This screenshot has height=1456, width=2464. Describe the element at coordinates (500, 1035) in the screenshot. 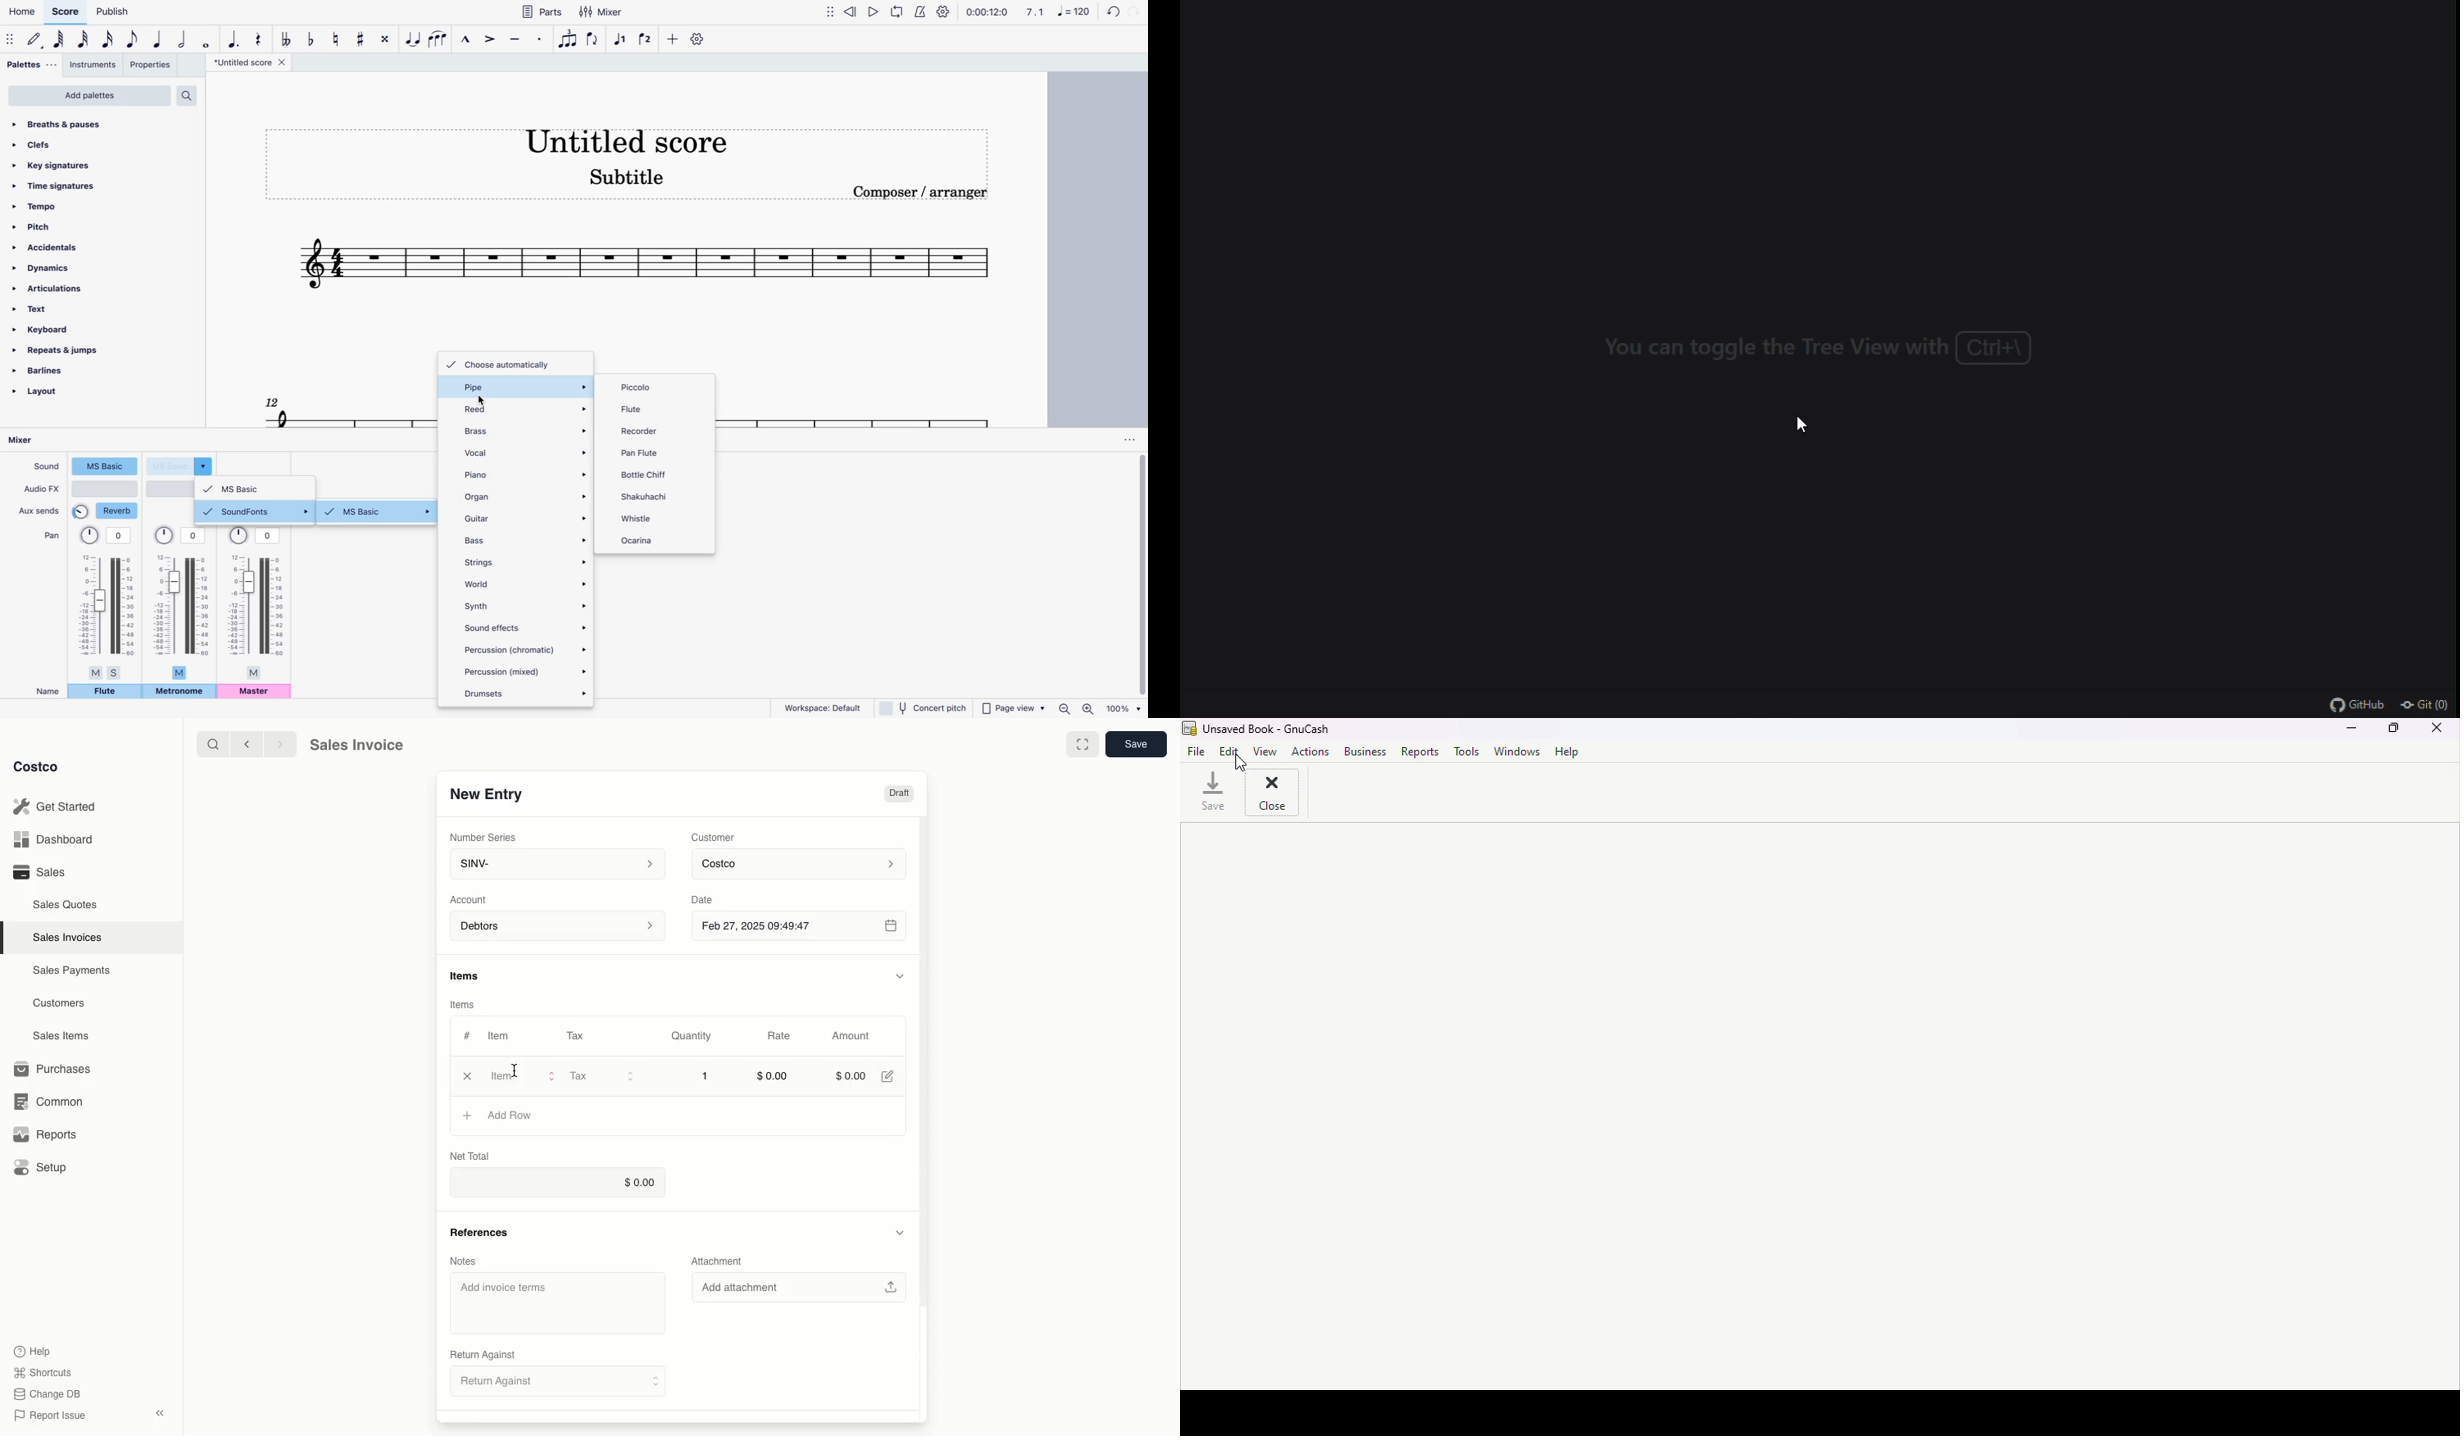

I see `Item` at that location.